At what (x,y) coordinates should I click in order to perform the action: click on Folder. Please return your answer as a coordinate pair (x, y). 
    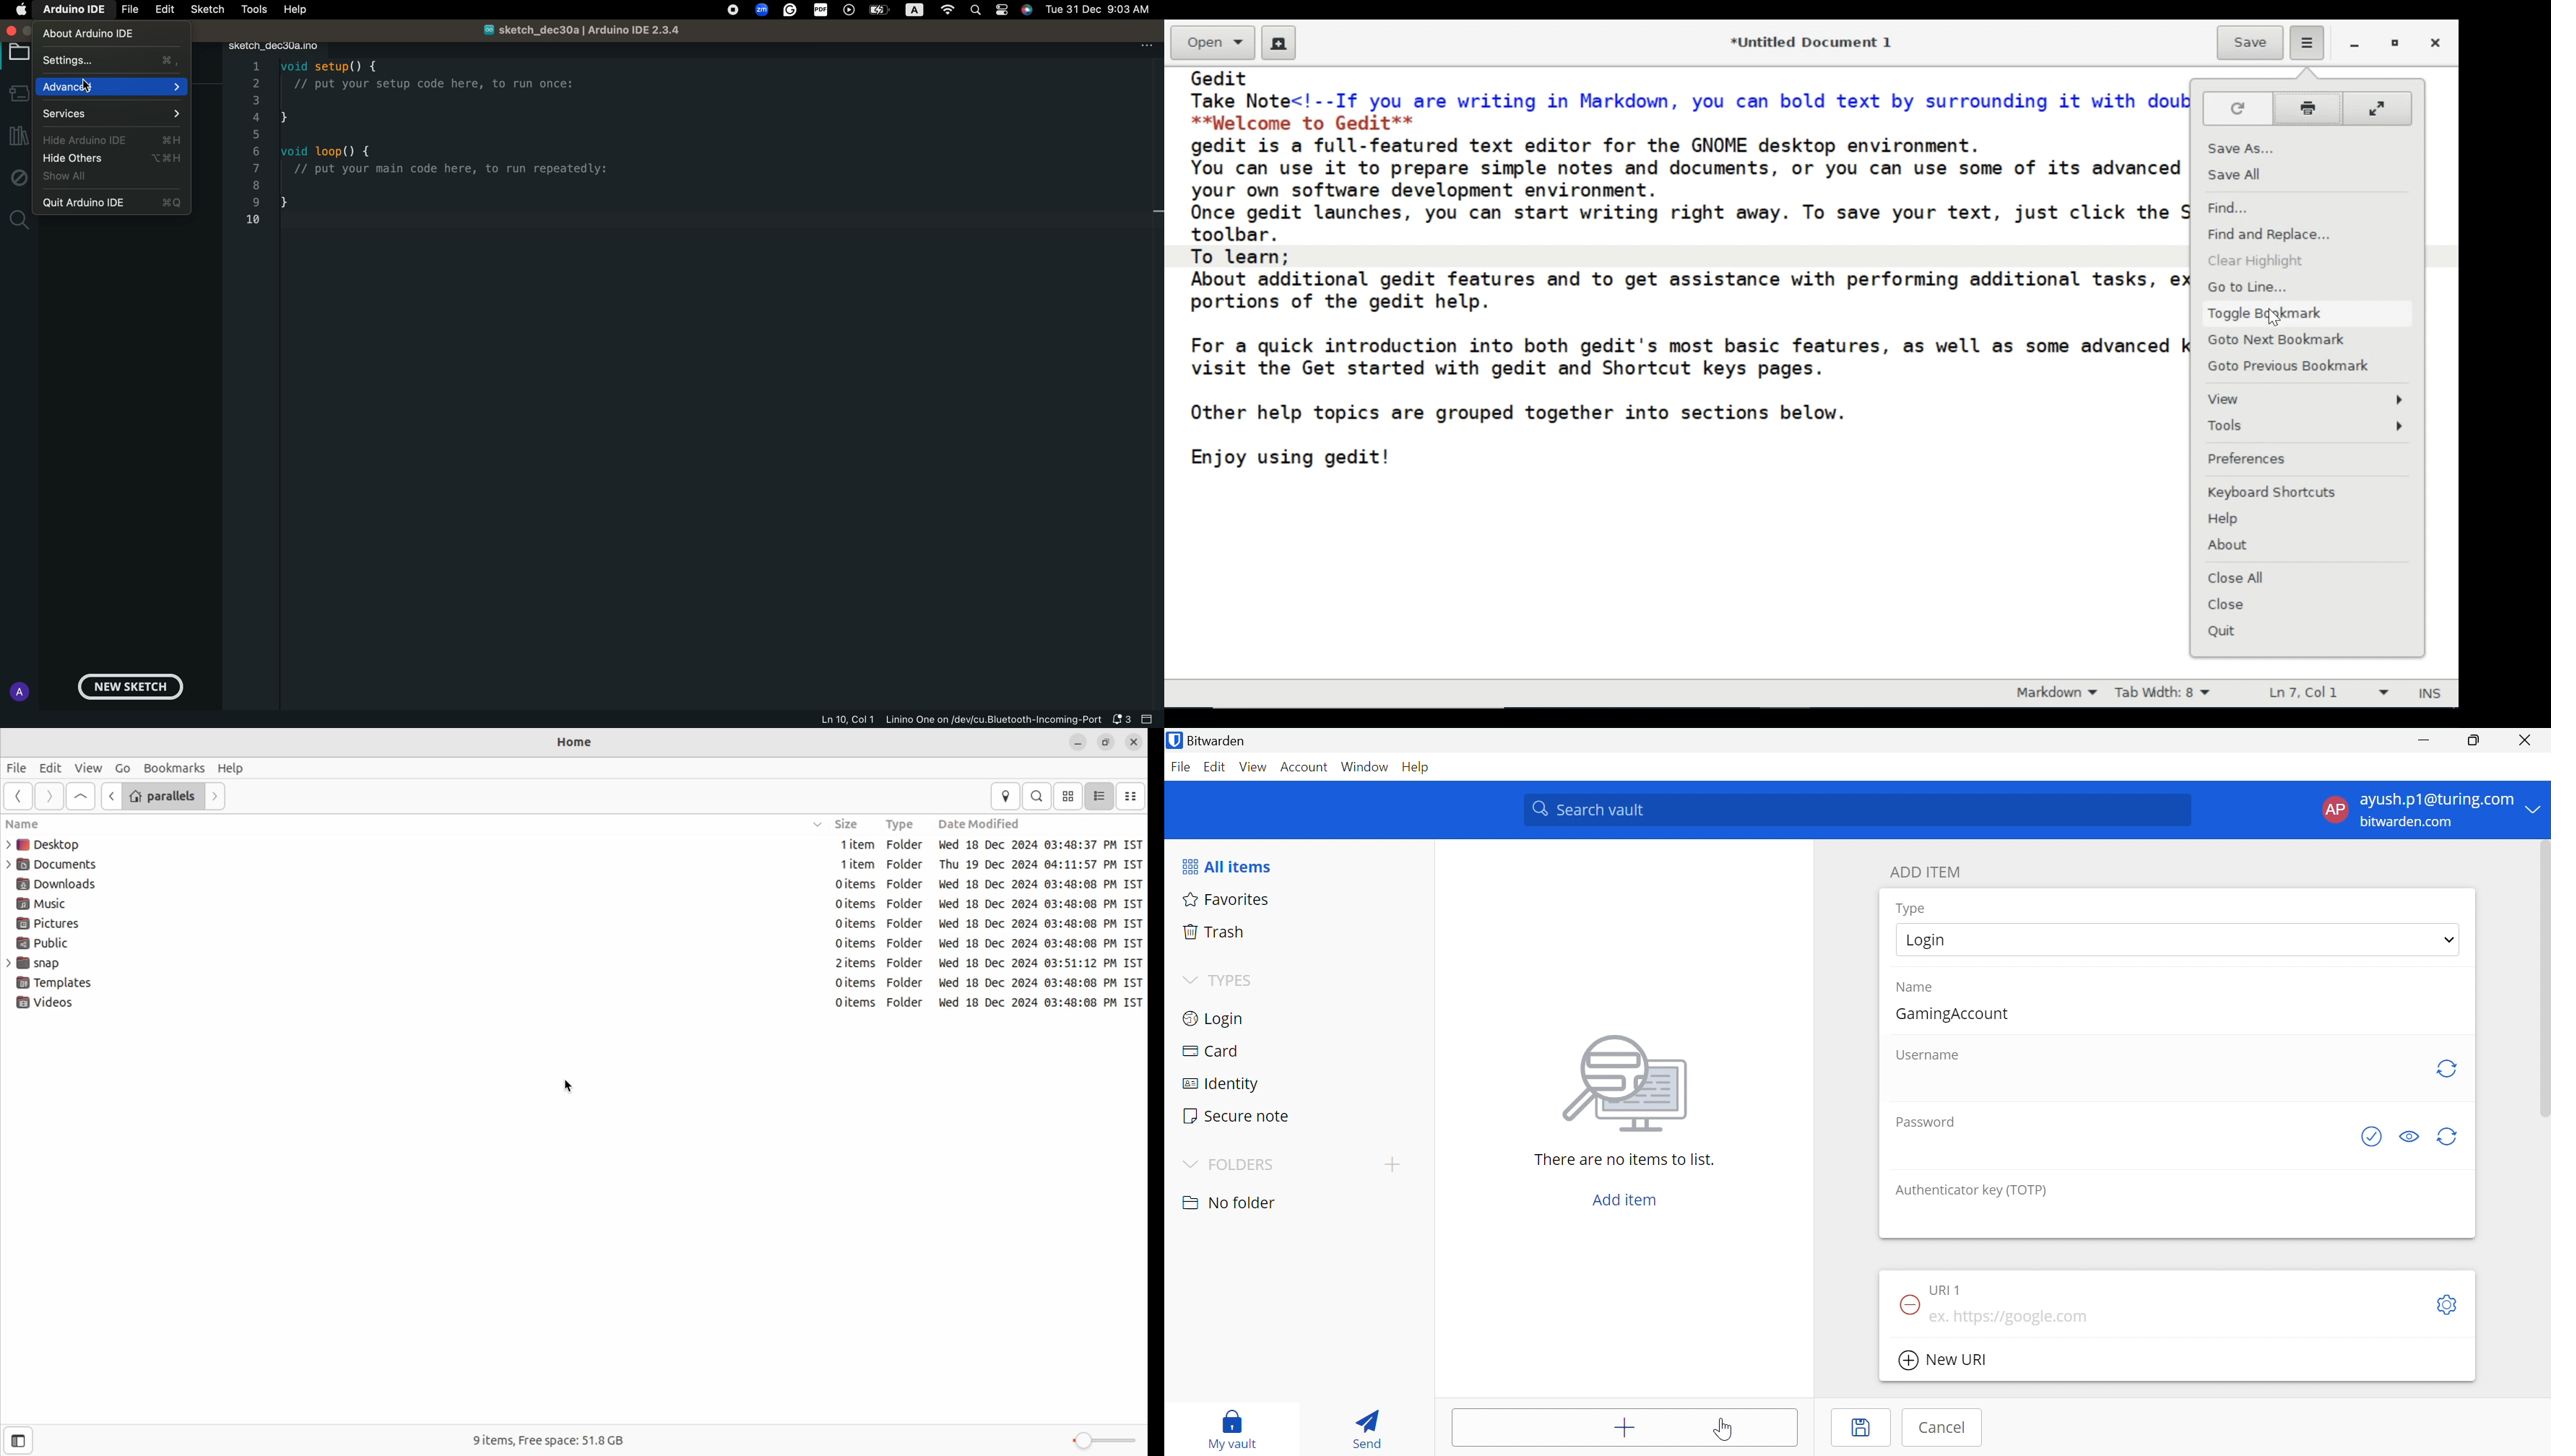
    Looking at the image, I should click on (904, 847).